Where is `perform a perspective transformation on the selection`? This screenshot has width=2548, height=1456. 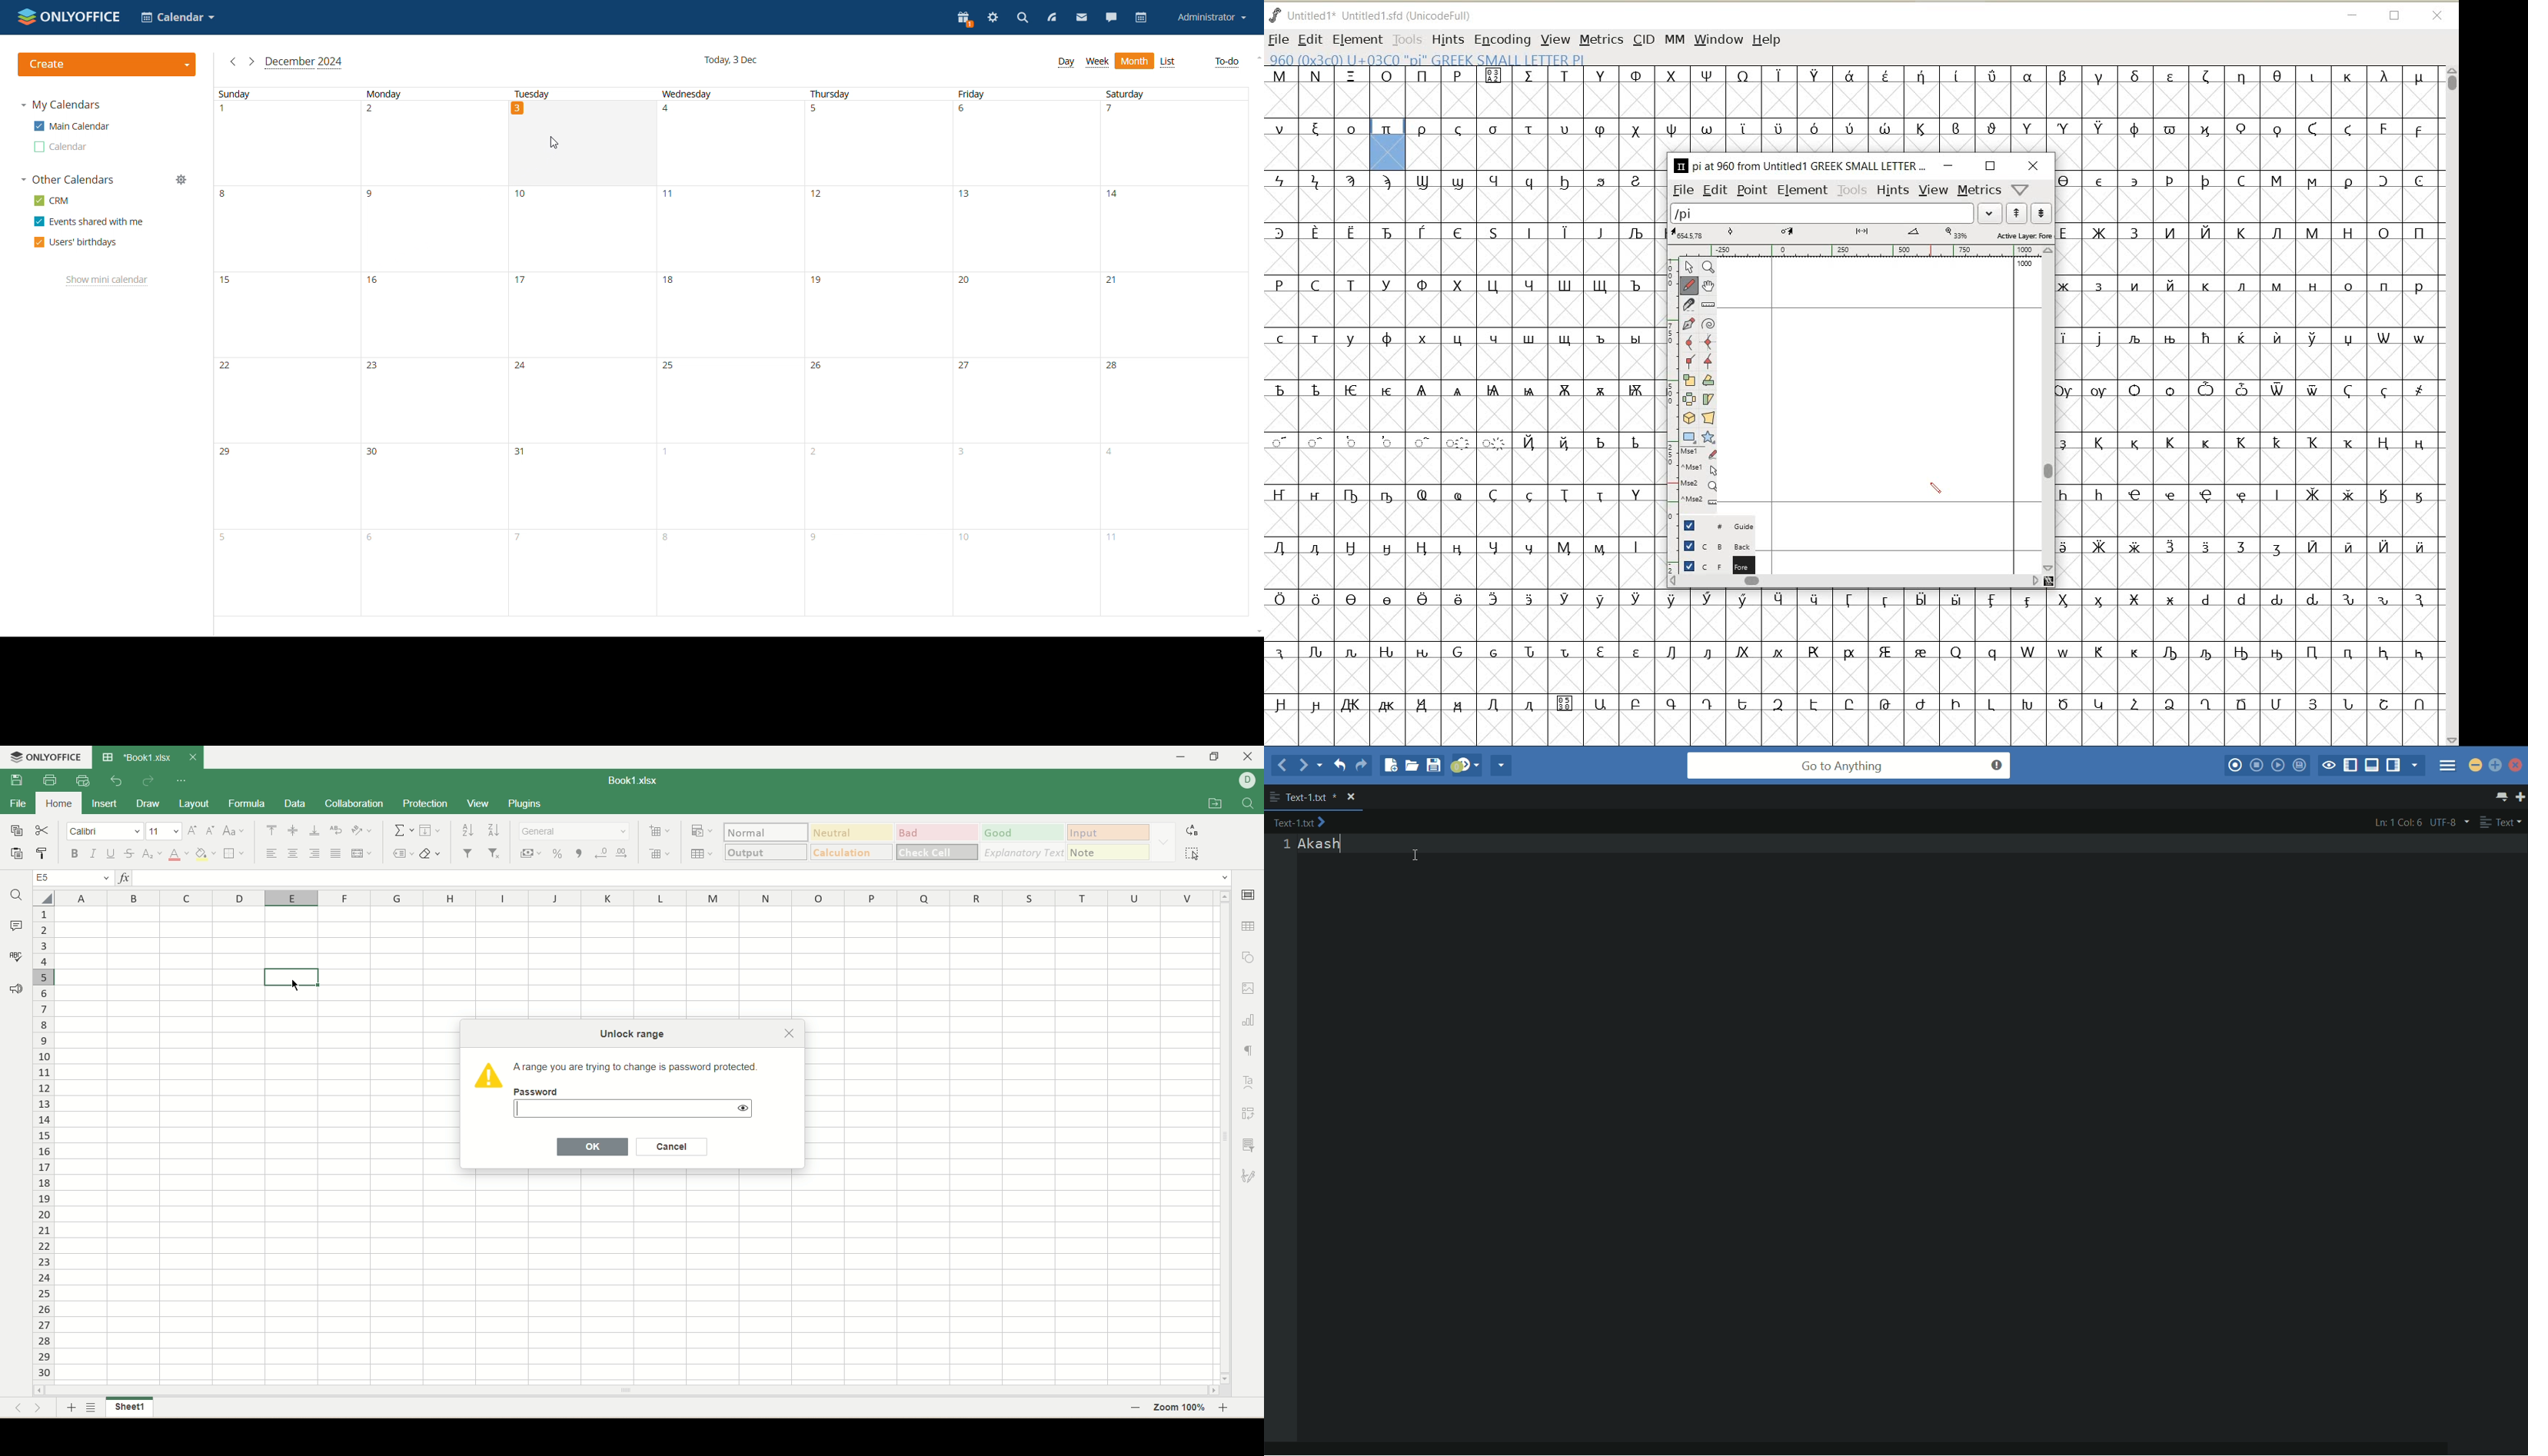 perform a perspective transformation on the selection is located at coordinates (1710, 418).